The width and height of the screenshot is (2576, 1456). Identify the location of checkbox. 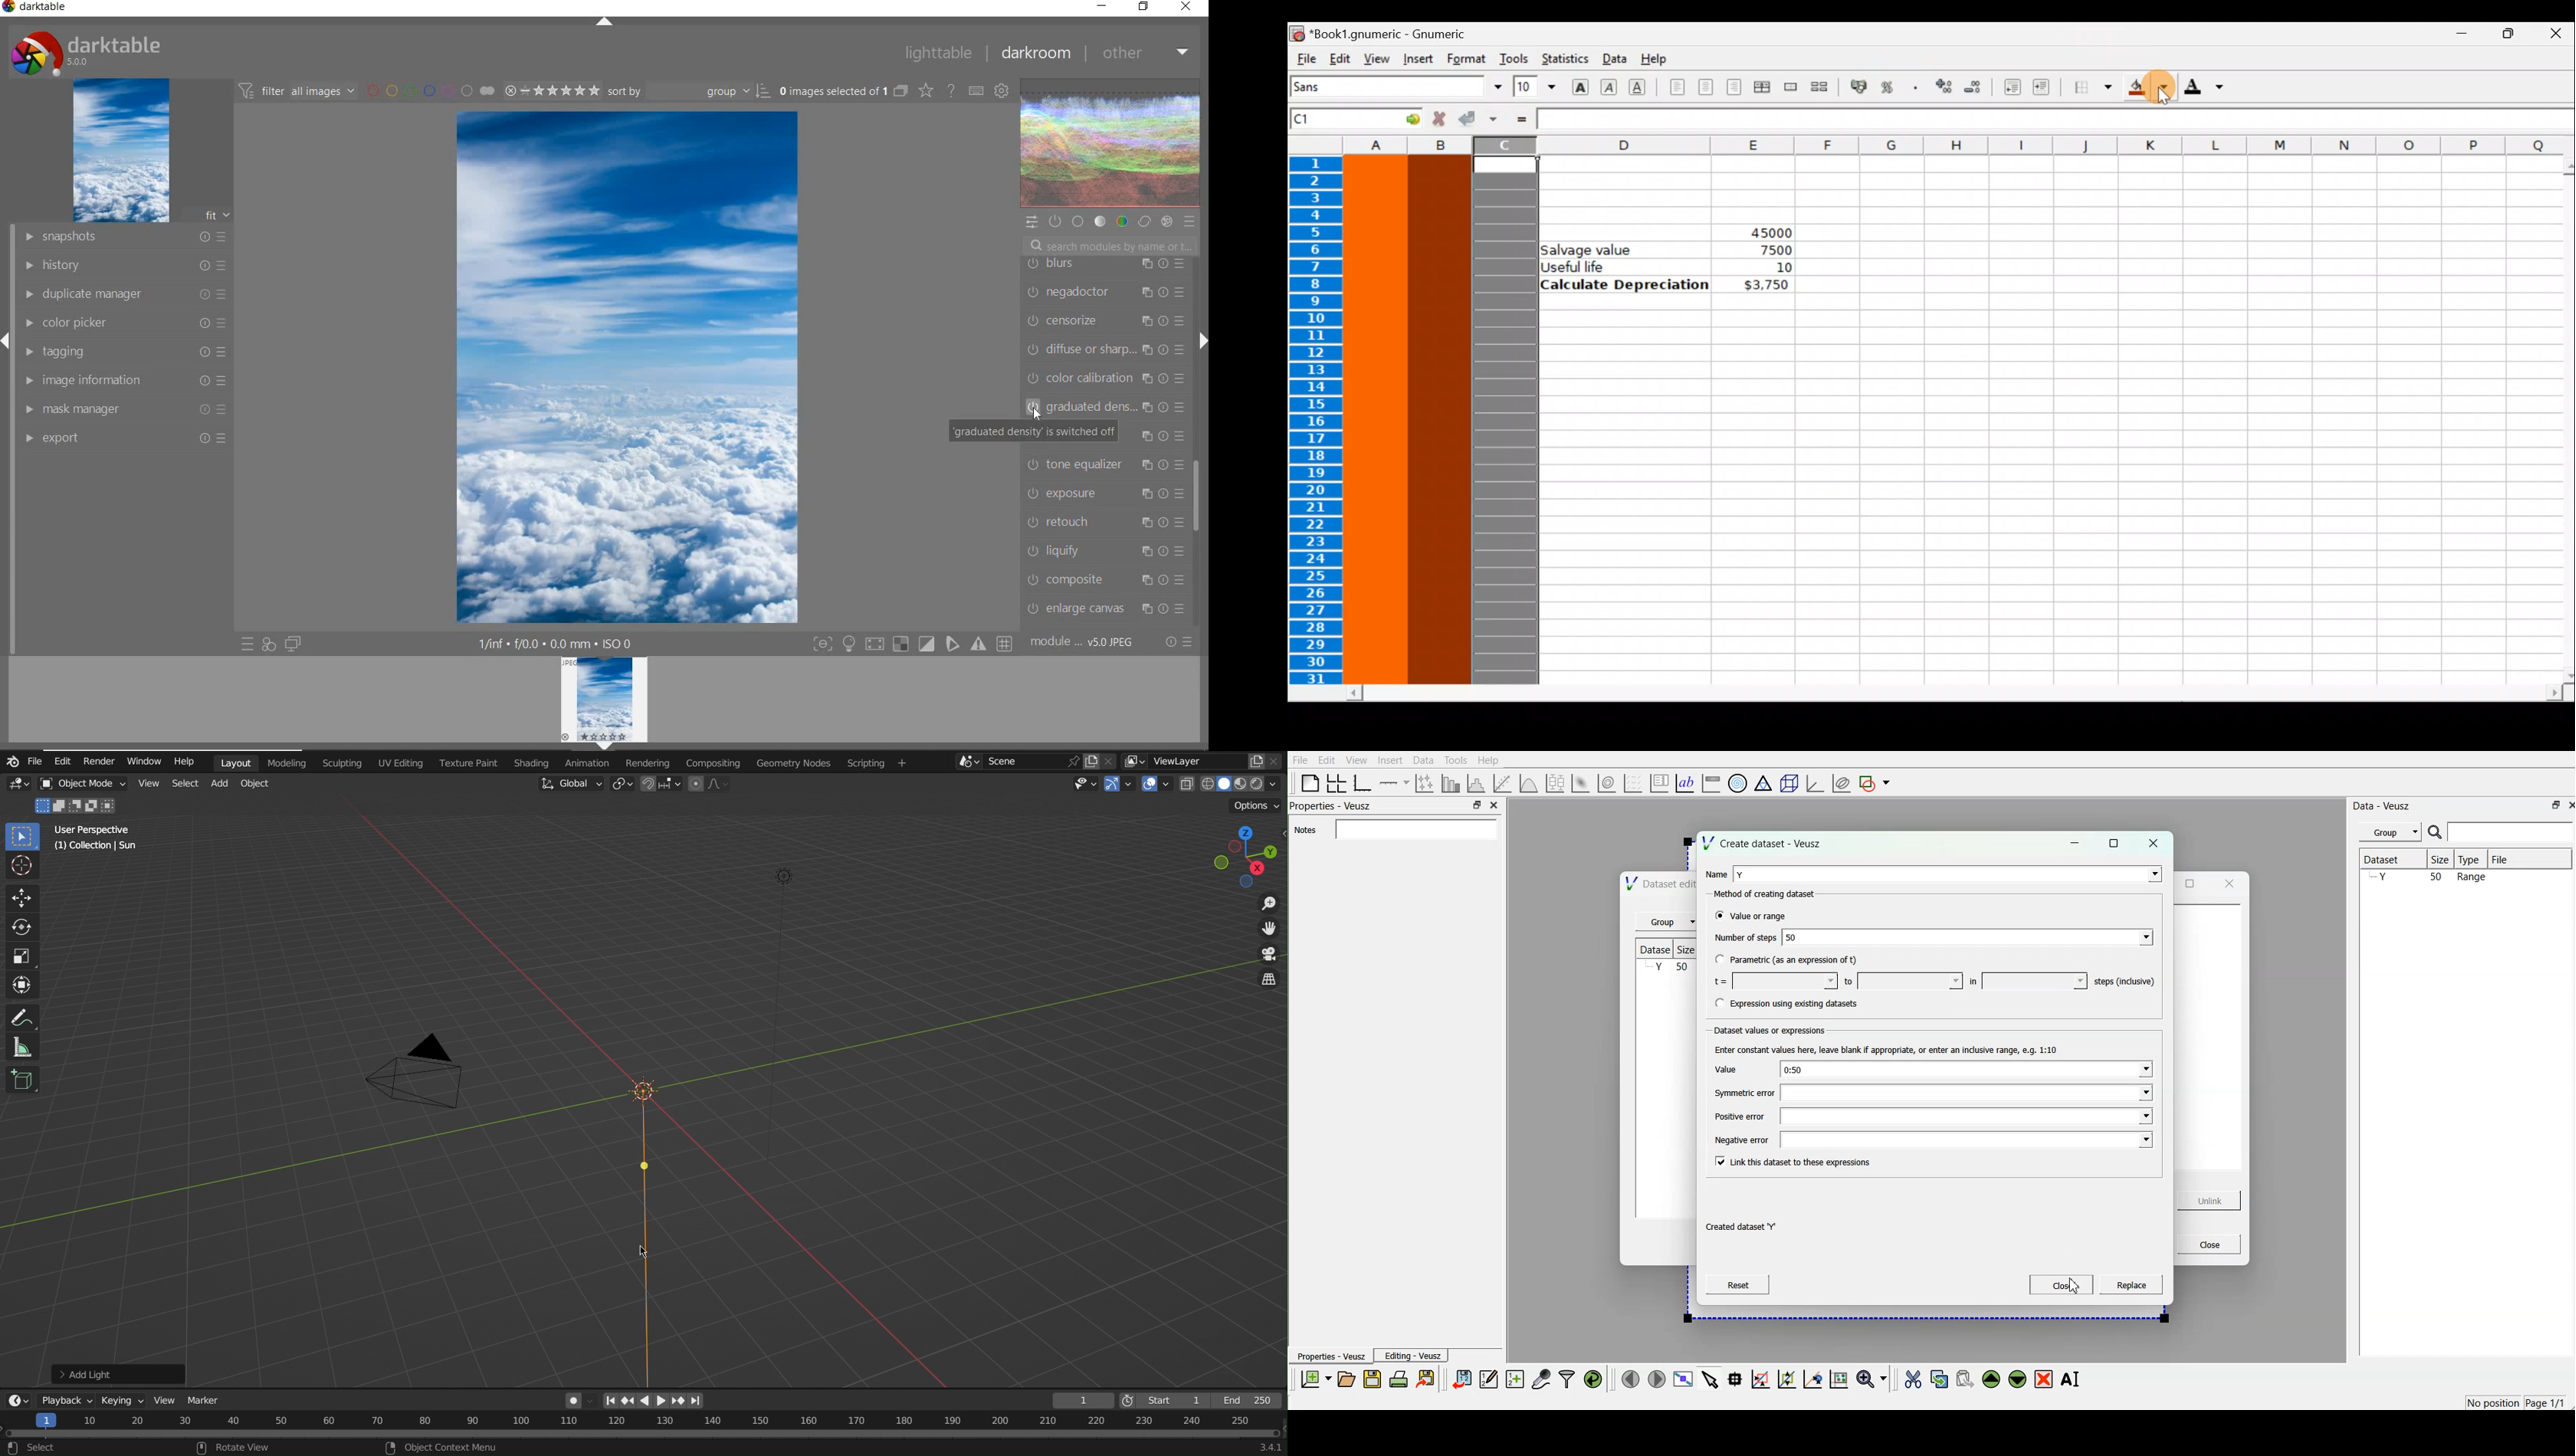
(1717, 1163).